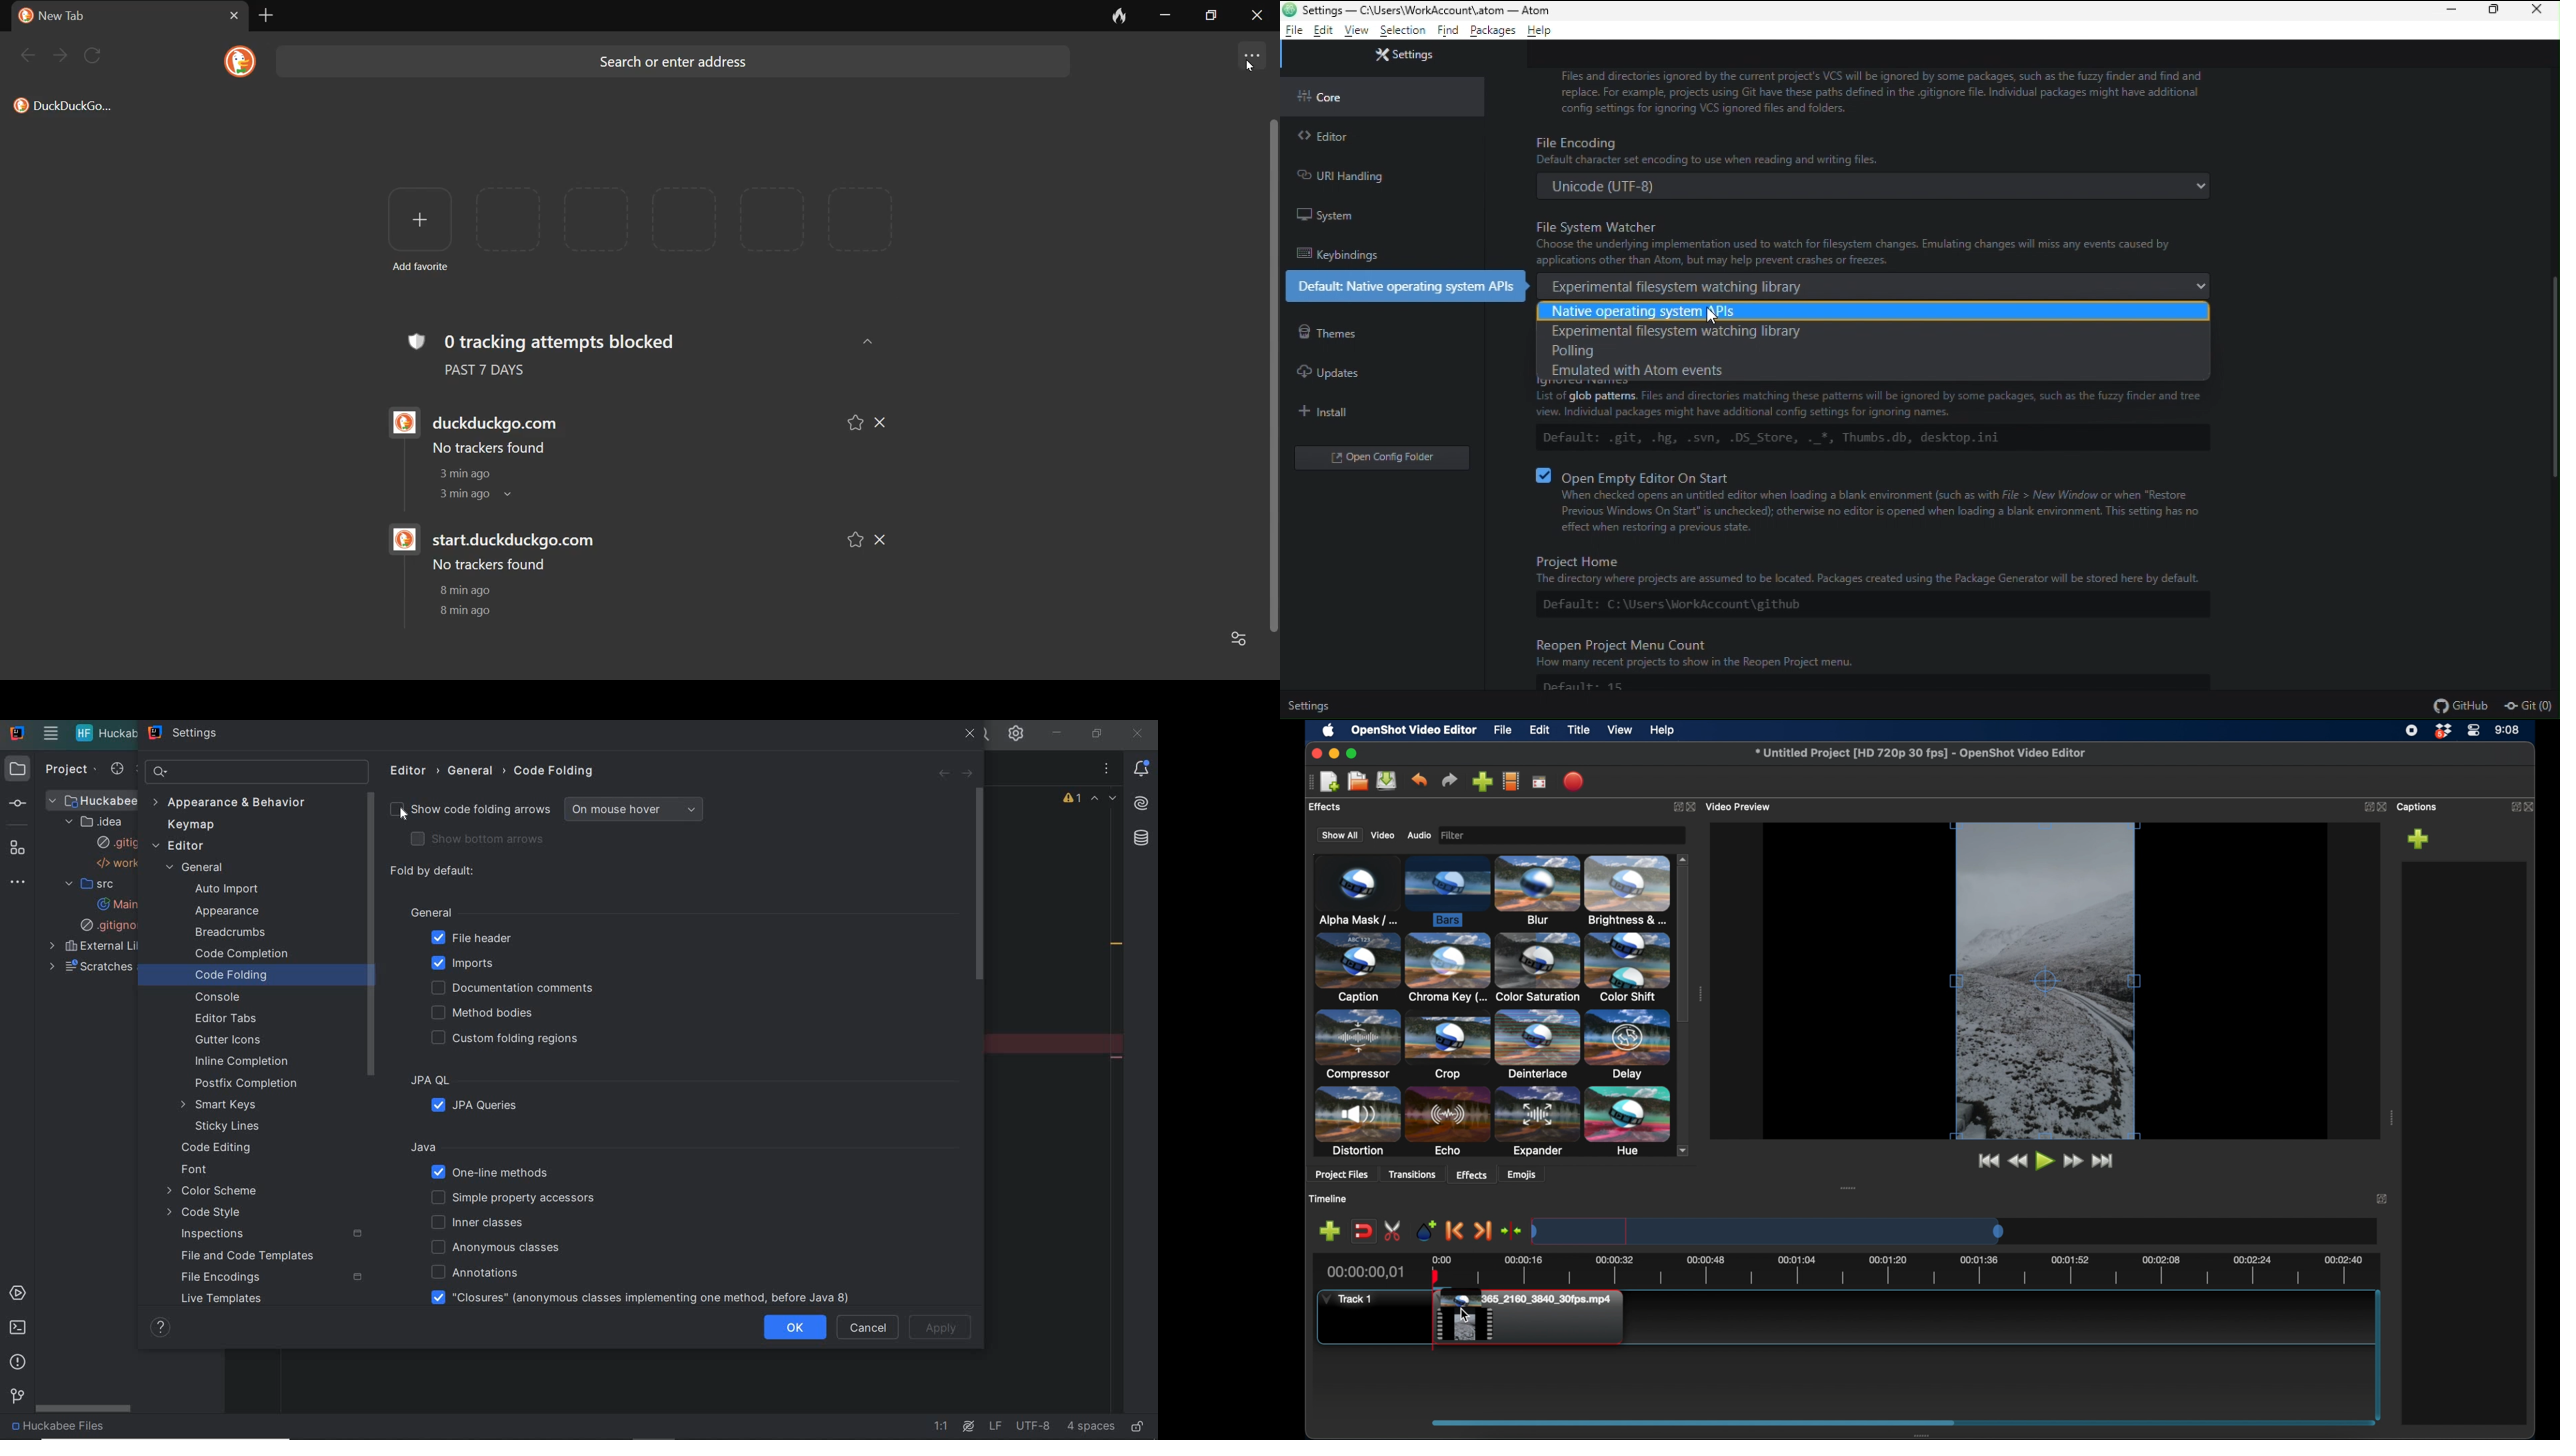  I want to click on Systems, so click(1326, 217).